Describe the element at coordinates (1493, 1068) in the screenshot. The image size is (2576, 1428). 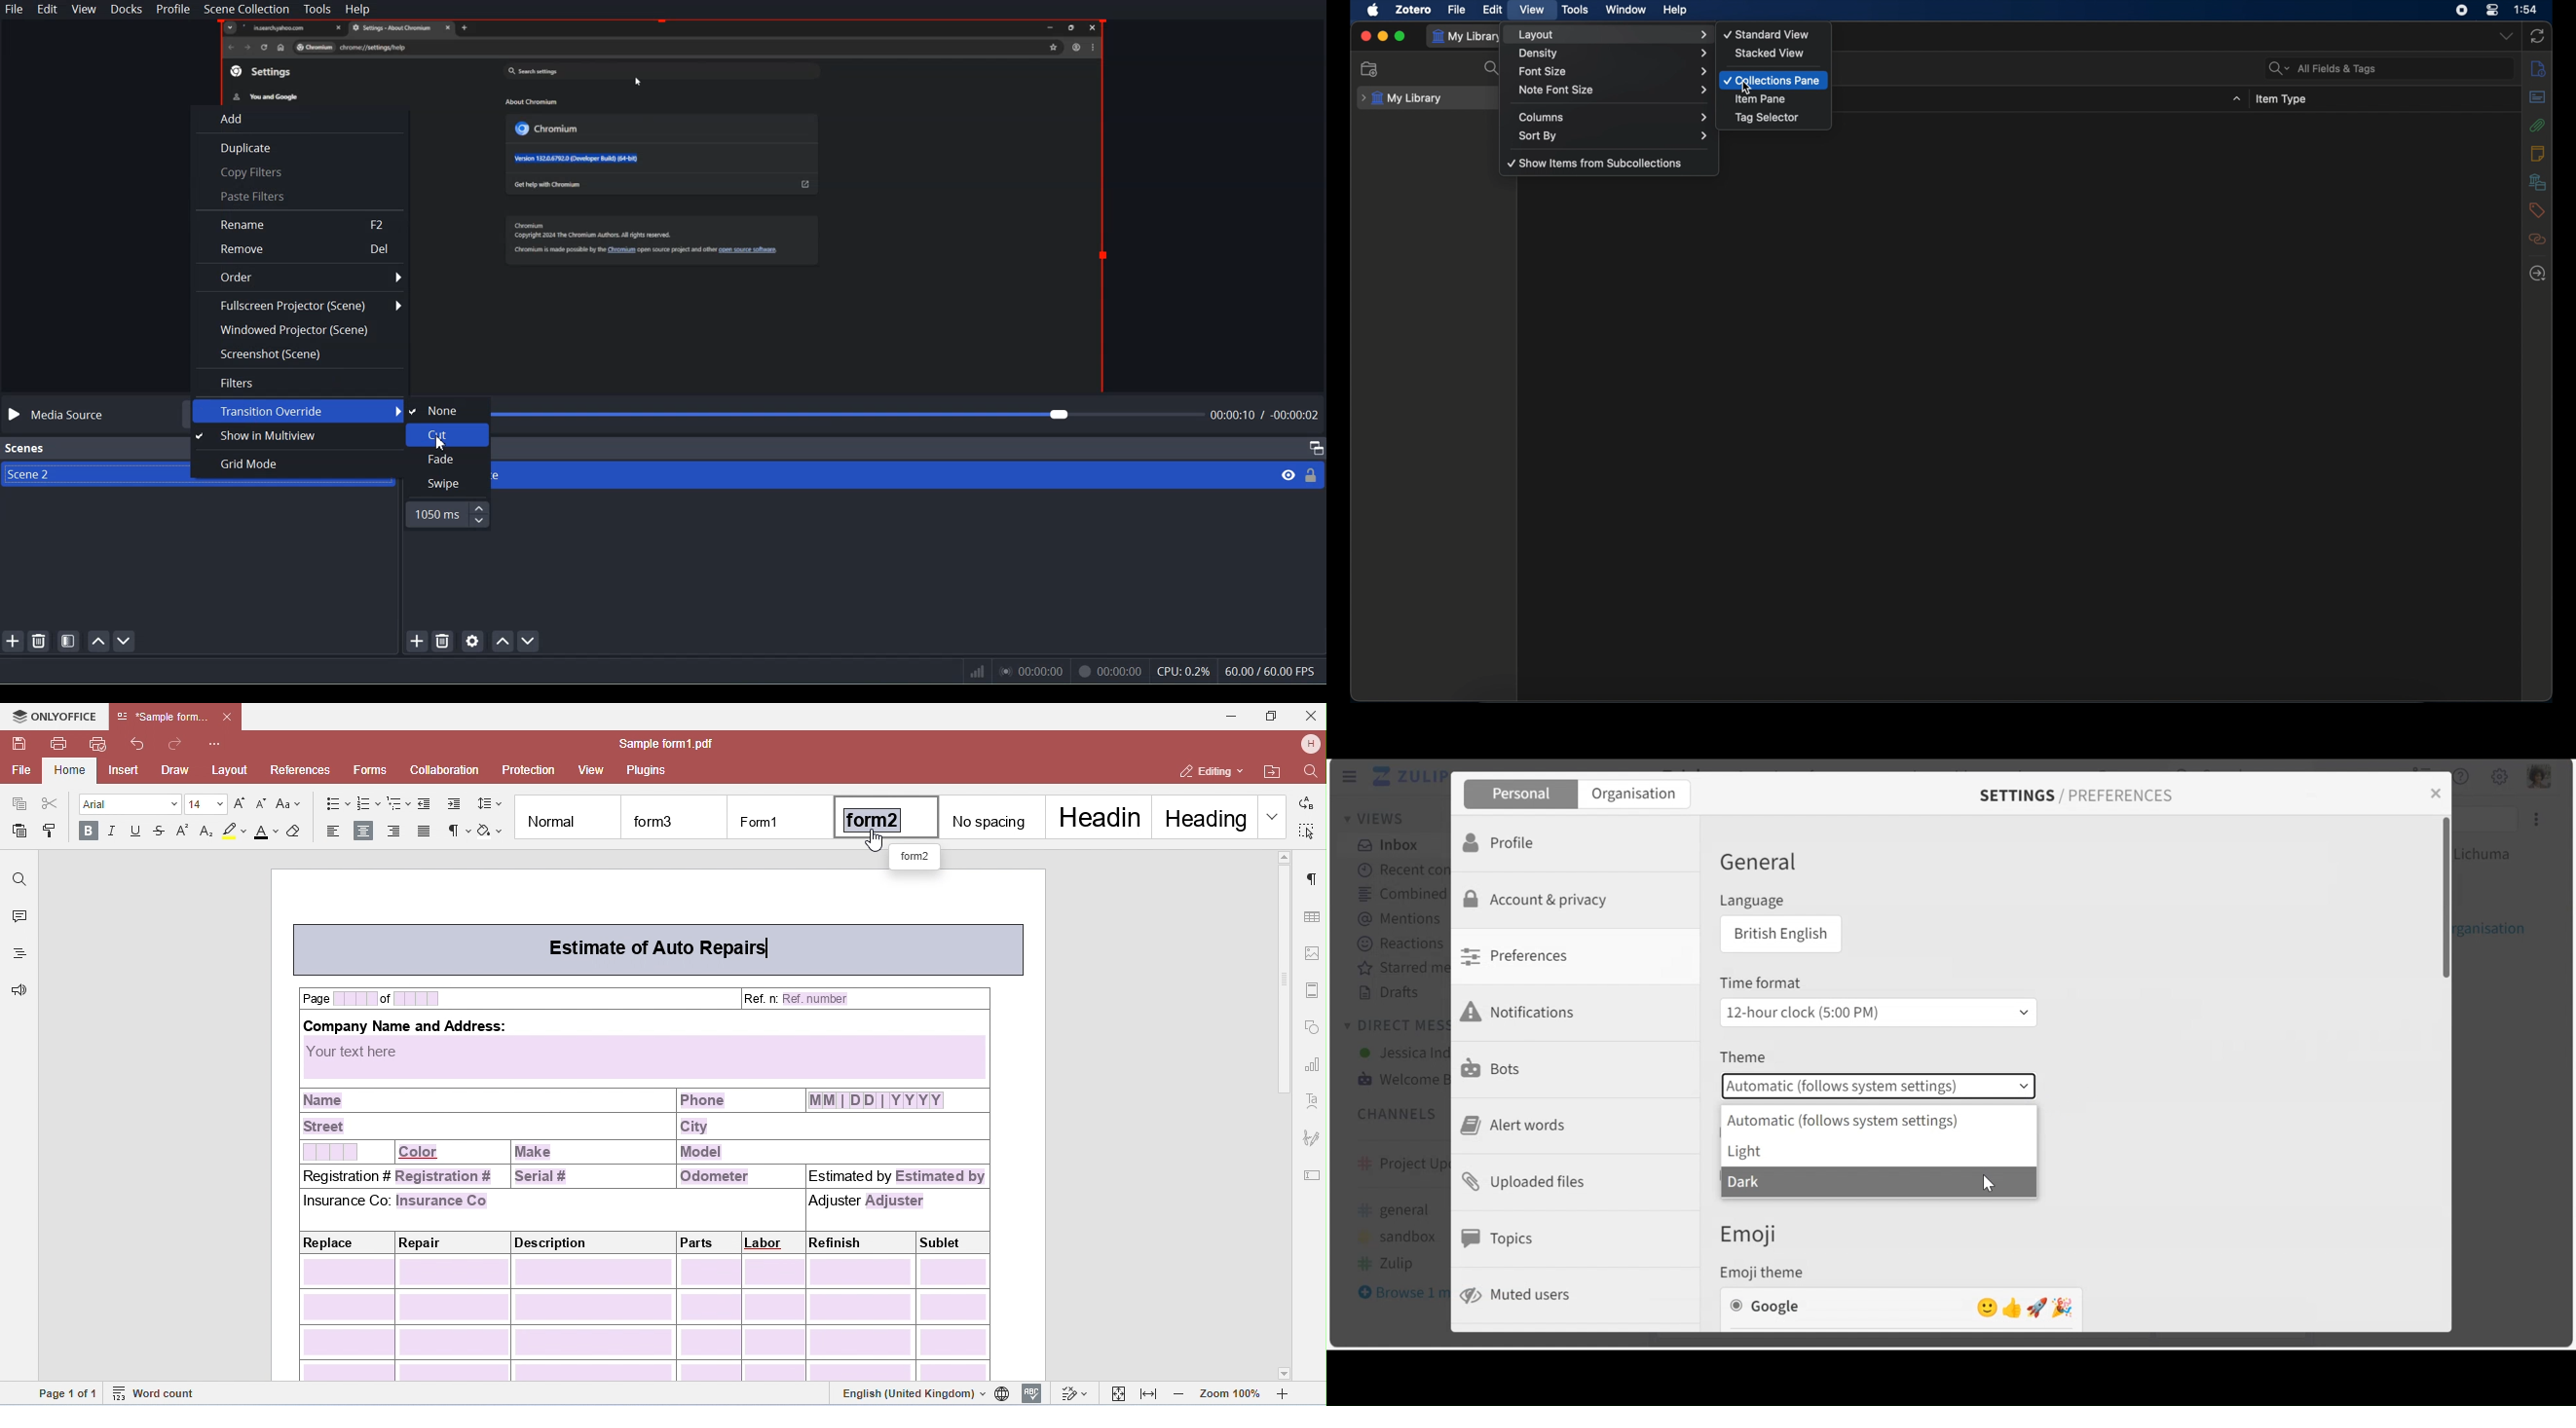
I see `Bots` at that location.